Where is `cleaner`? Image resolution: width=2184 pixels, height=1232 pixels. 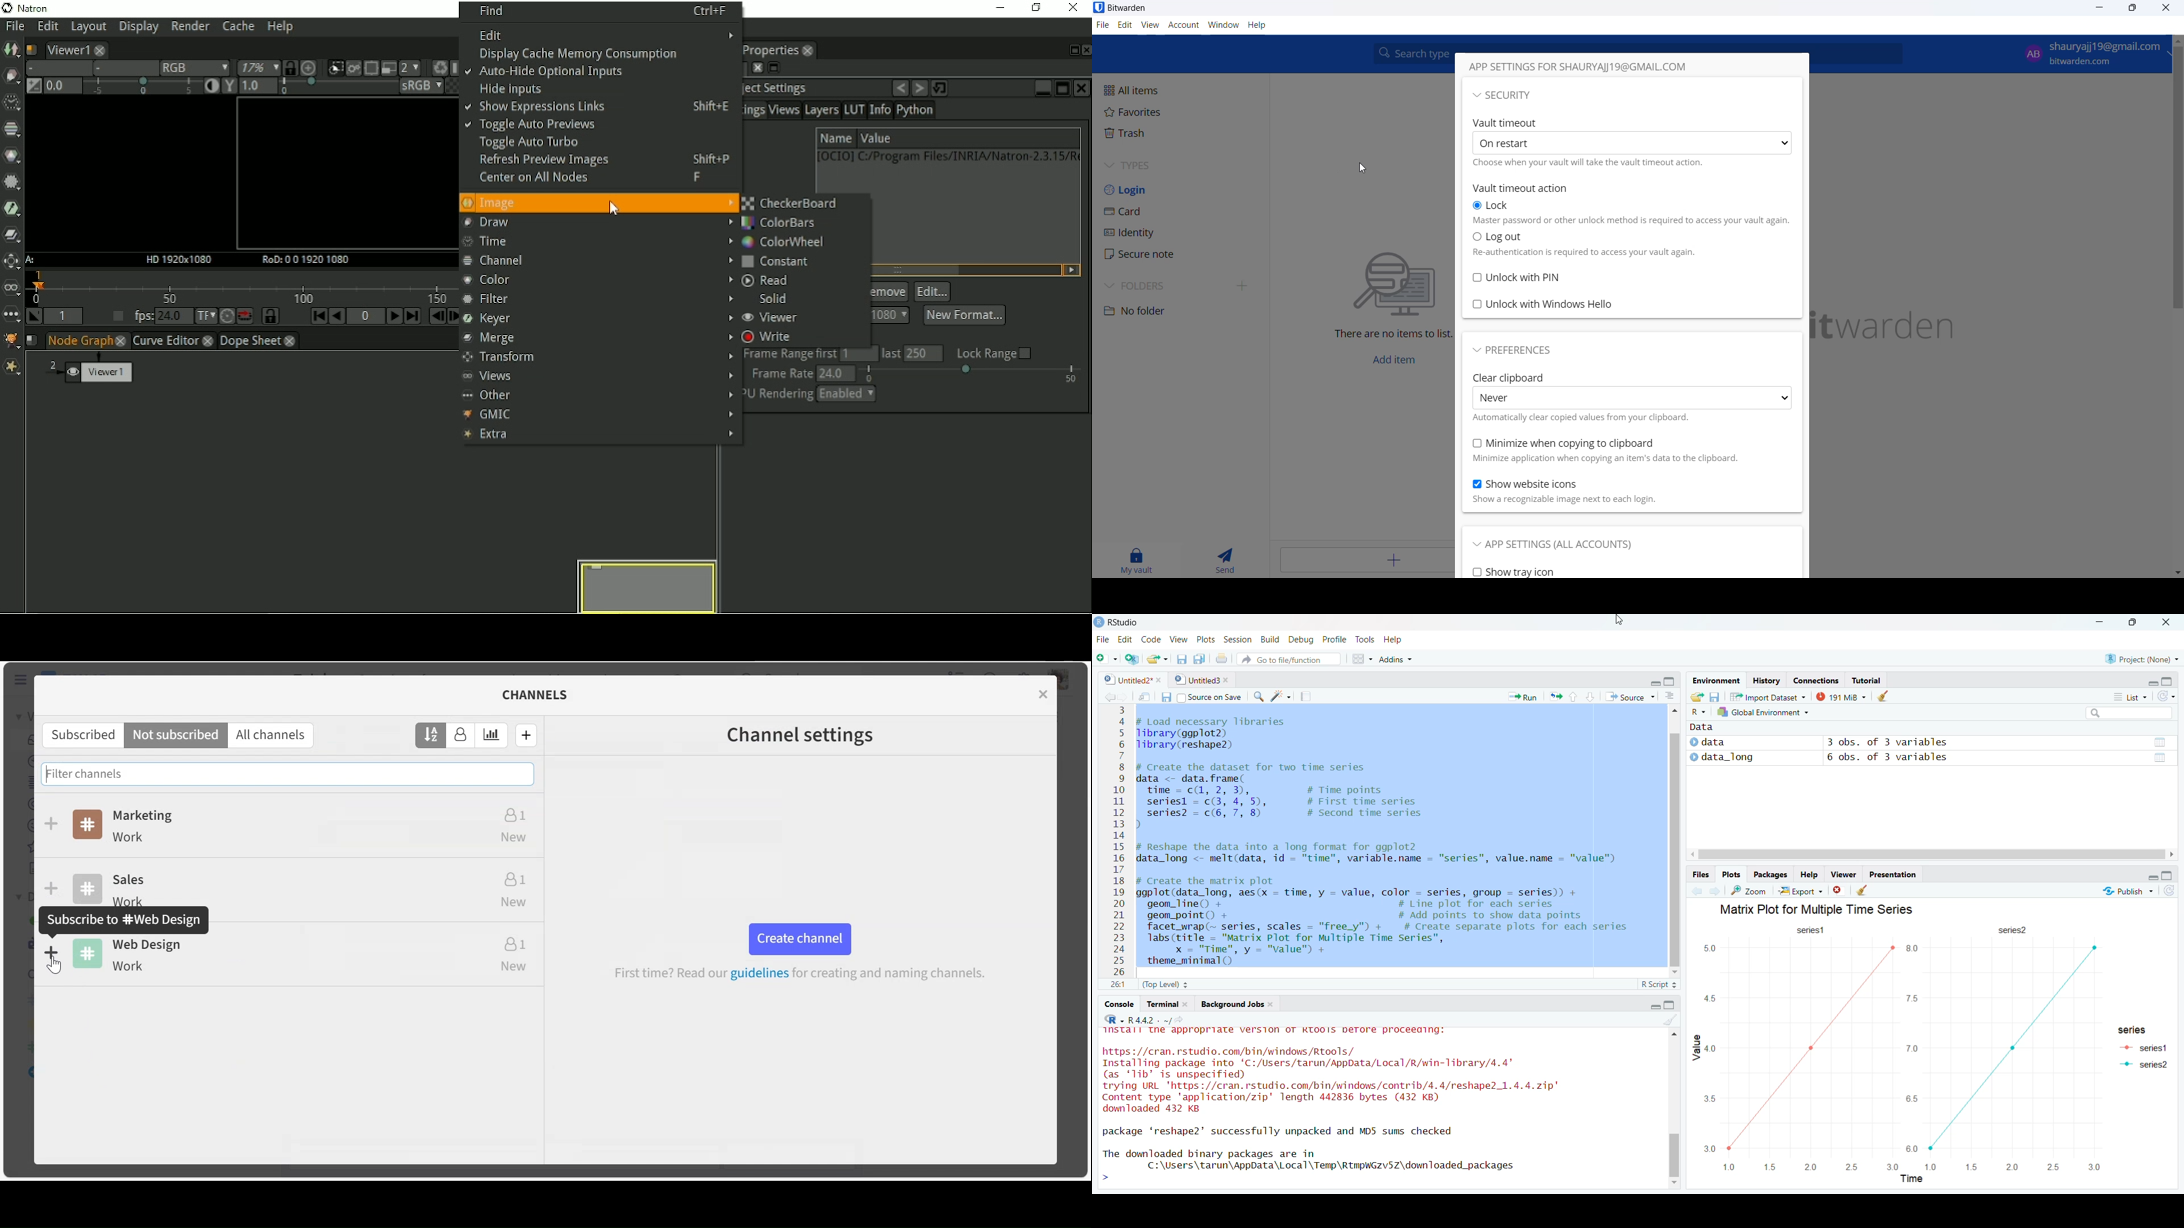 cleaner is located at coordinates (1888, 696).